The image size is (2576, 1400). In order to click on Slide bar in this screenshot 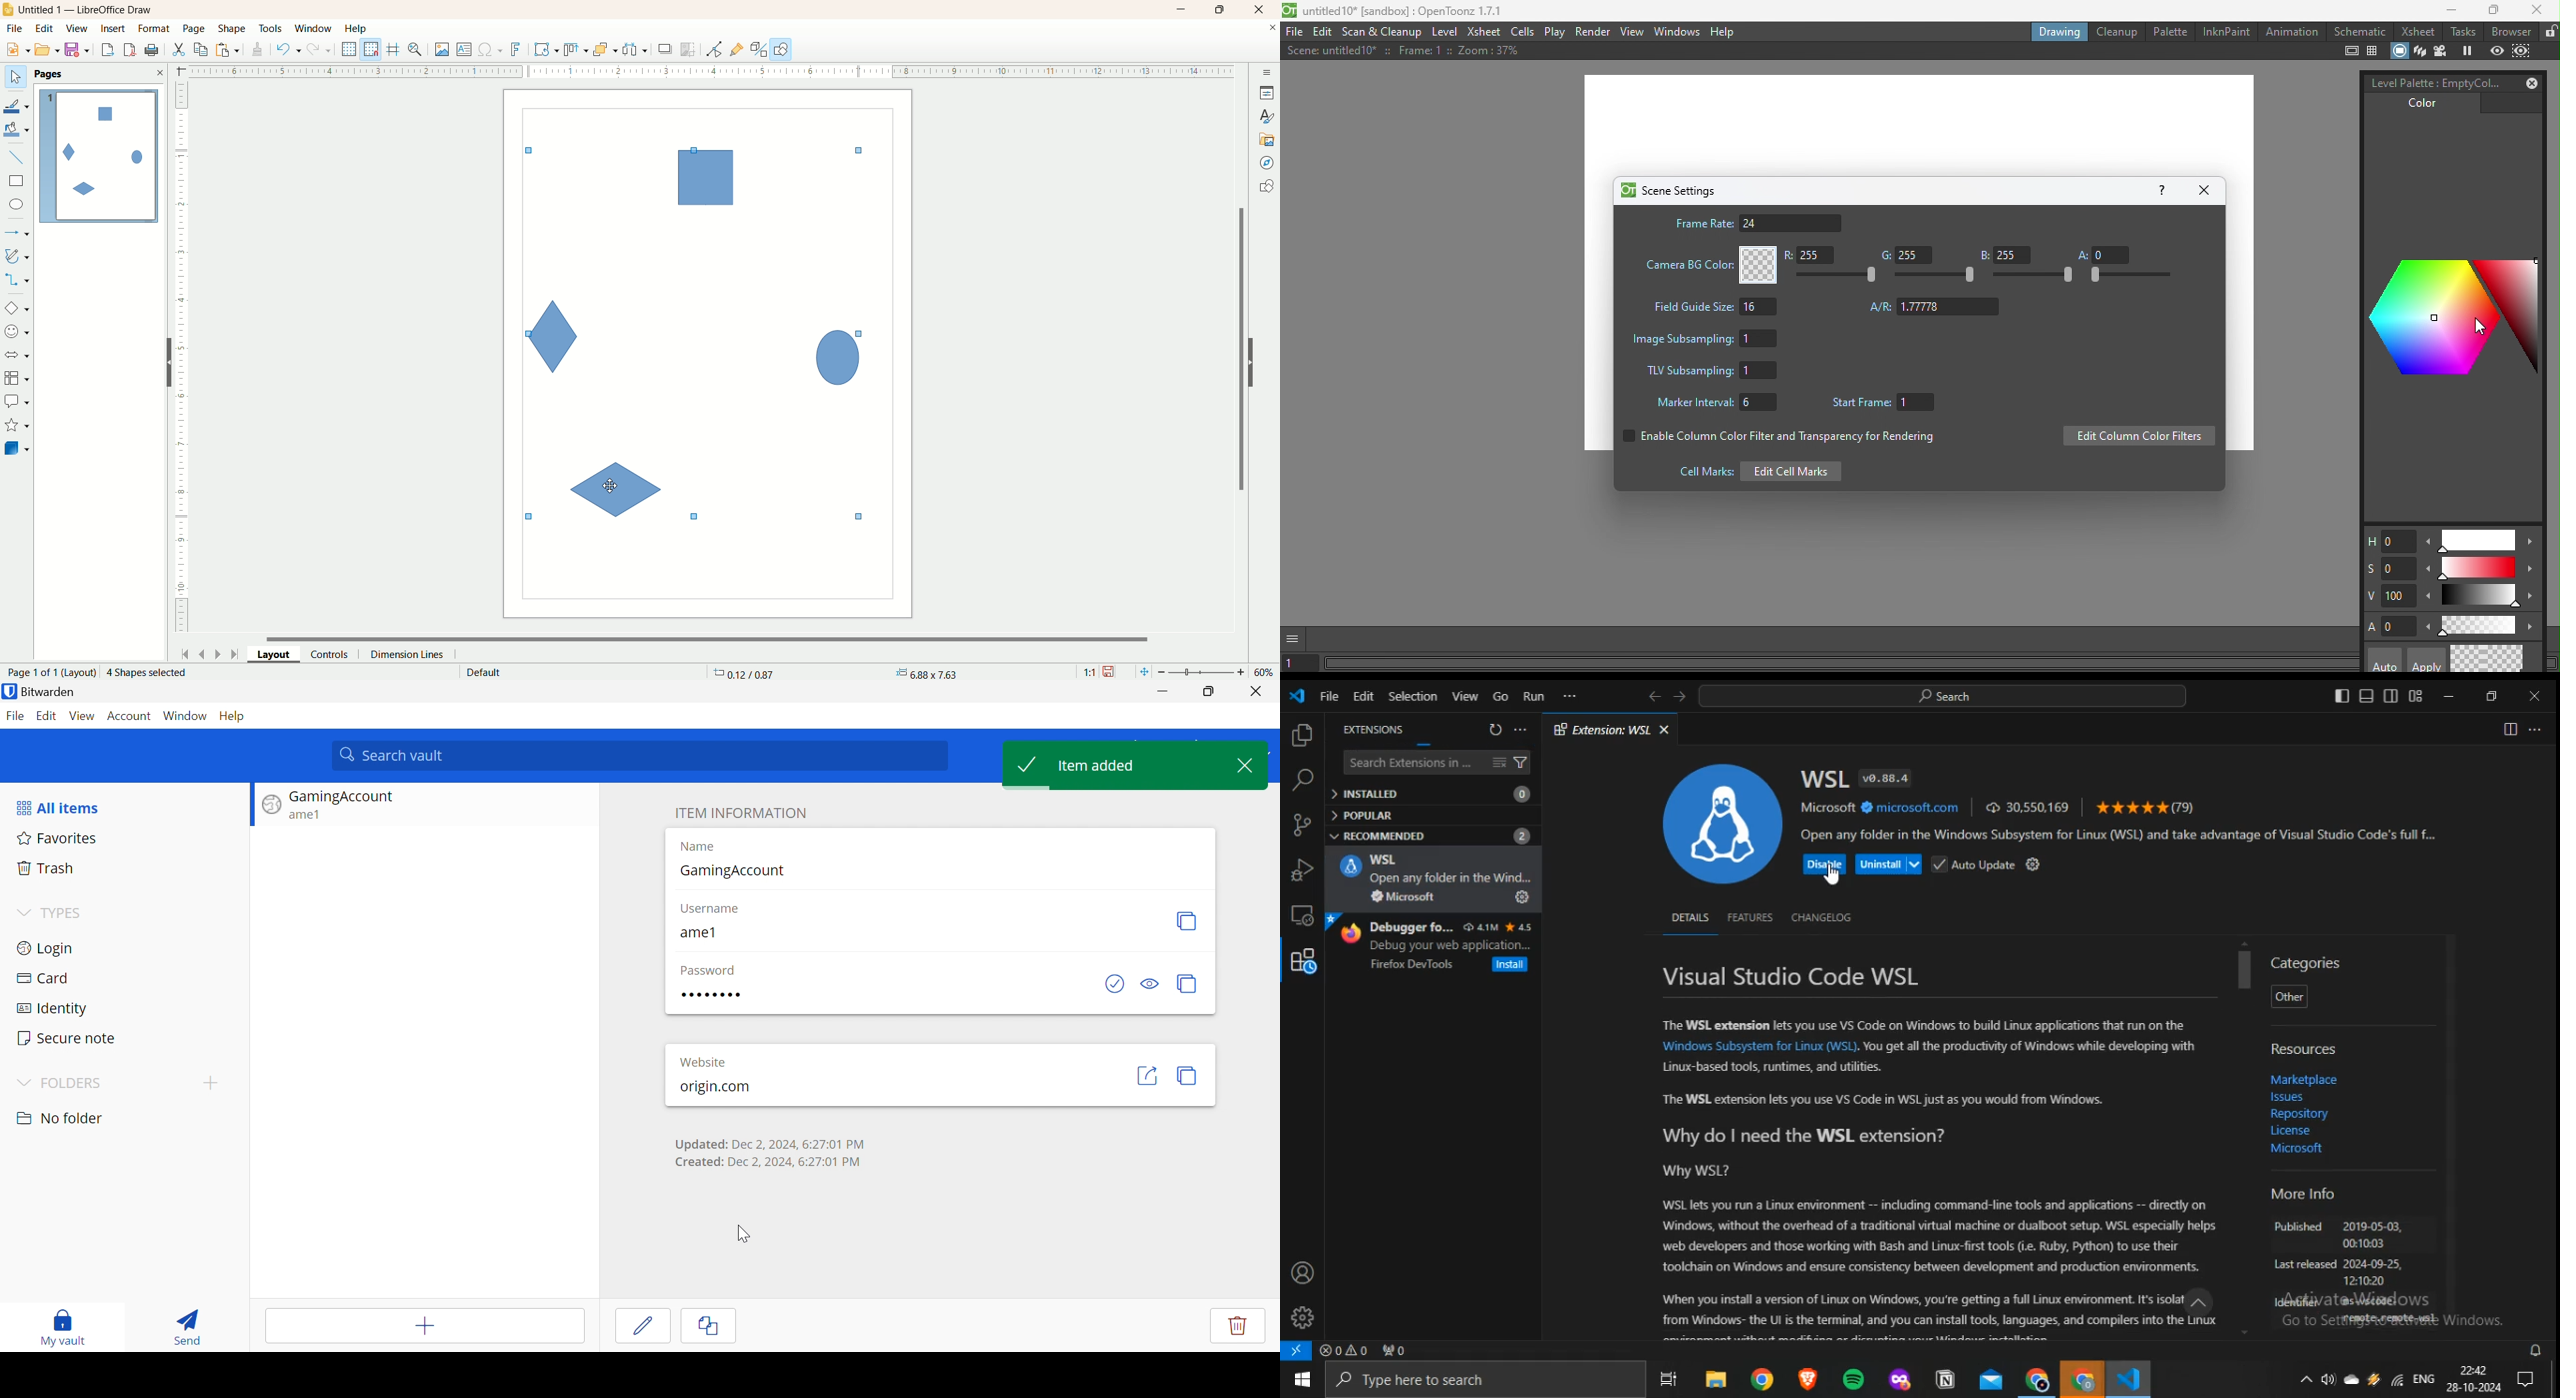, I will do `click(1936, 276)`.